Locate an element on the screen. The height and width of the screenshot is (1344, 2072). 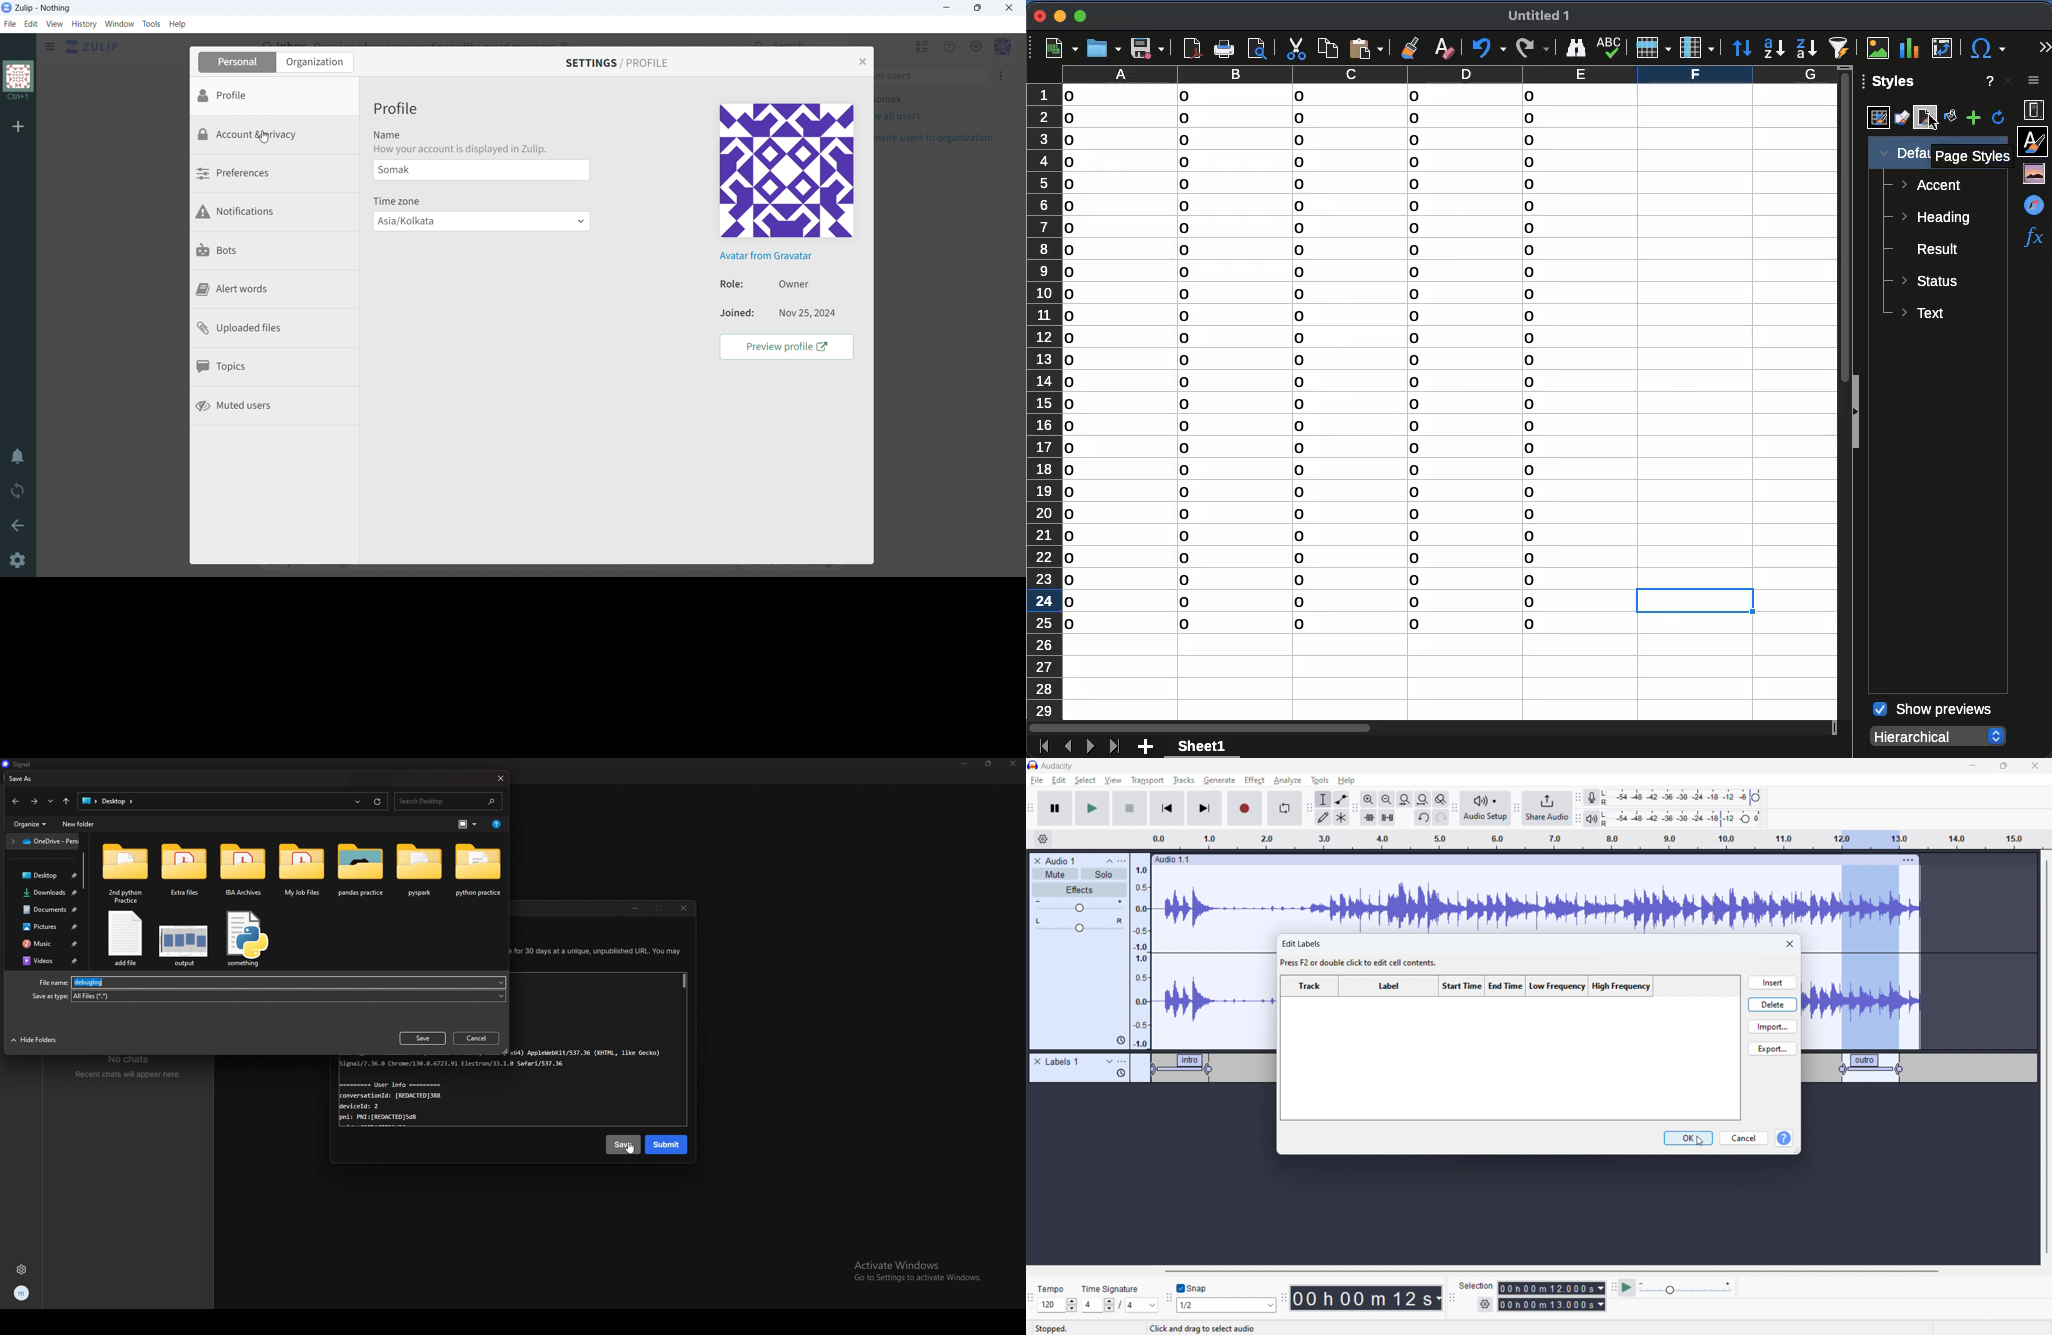
downloads is located at coordinates (46, 893).